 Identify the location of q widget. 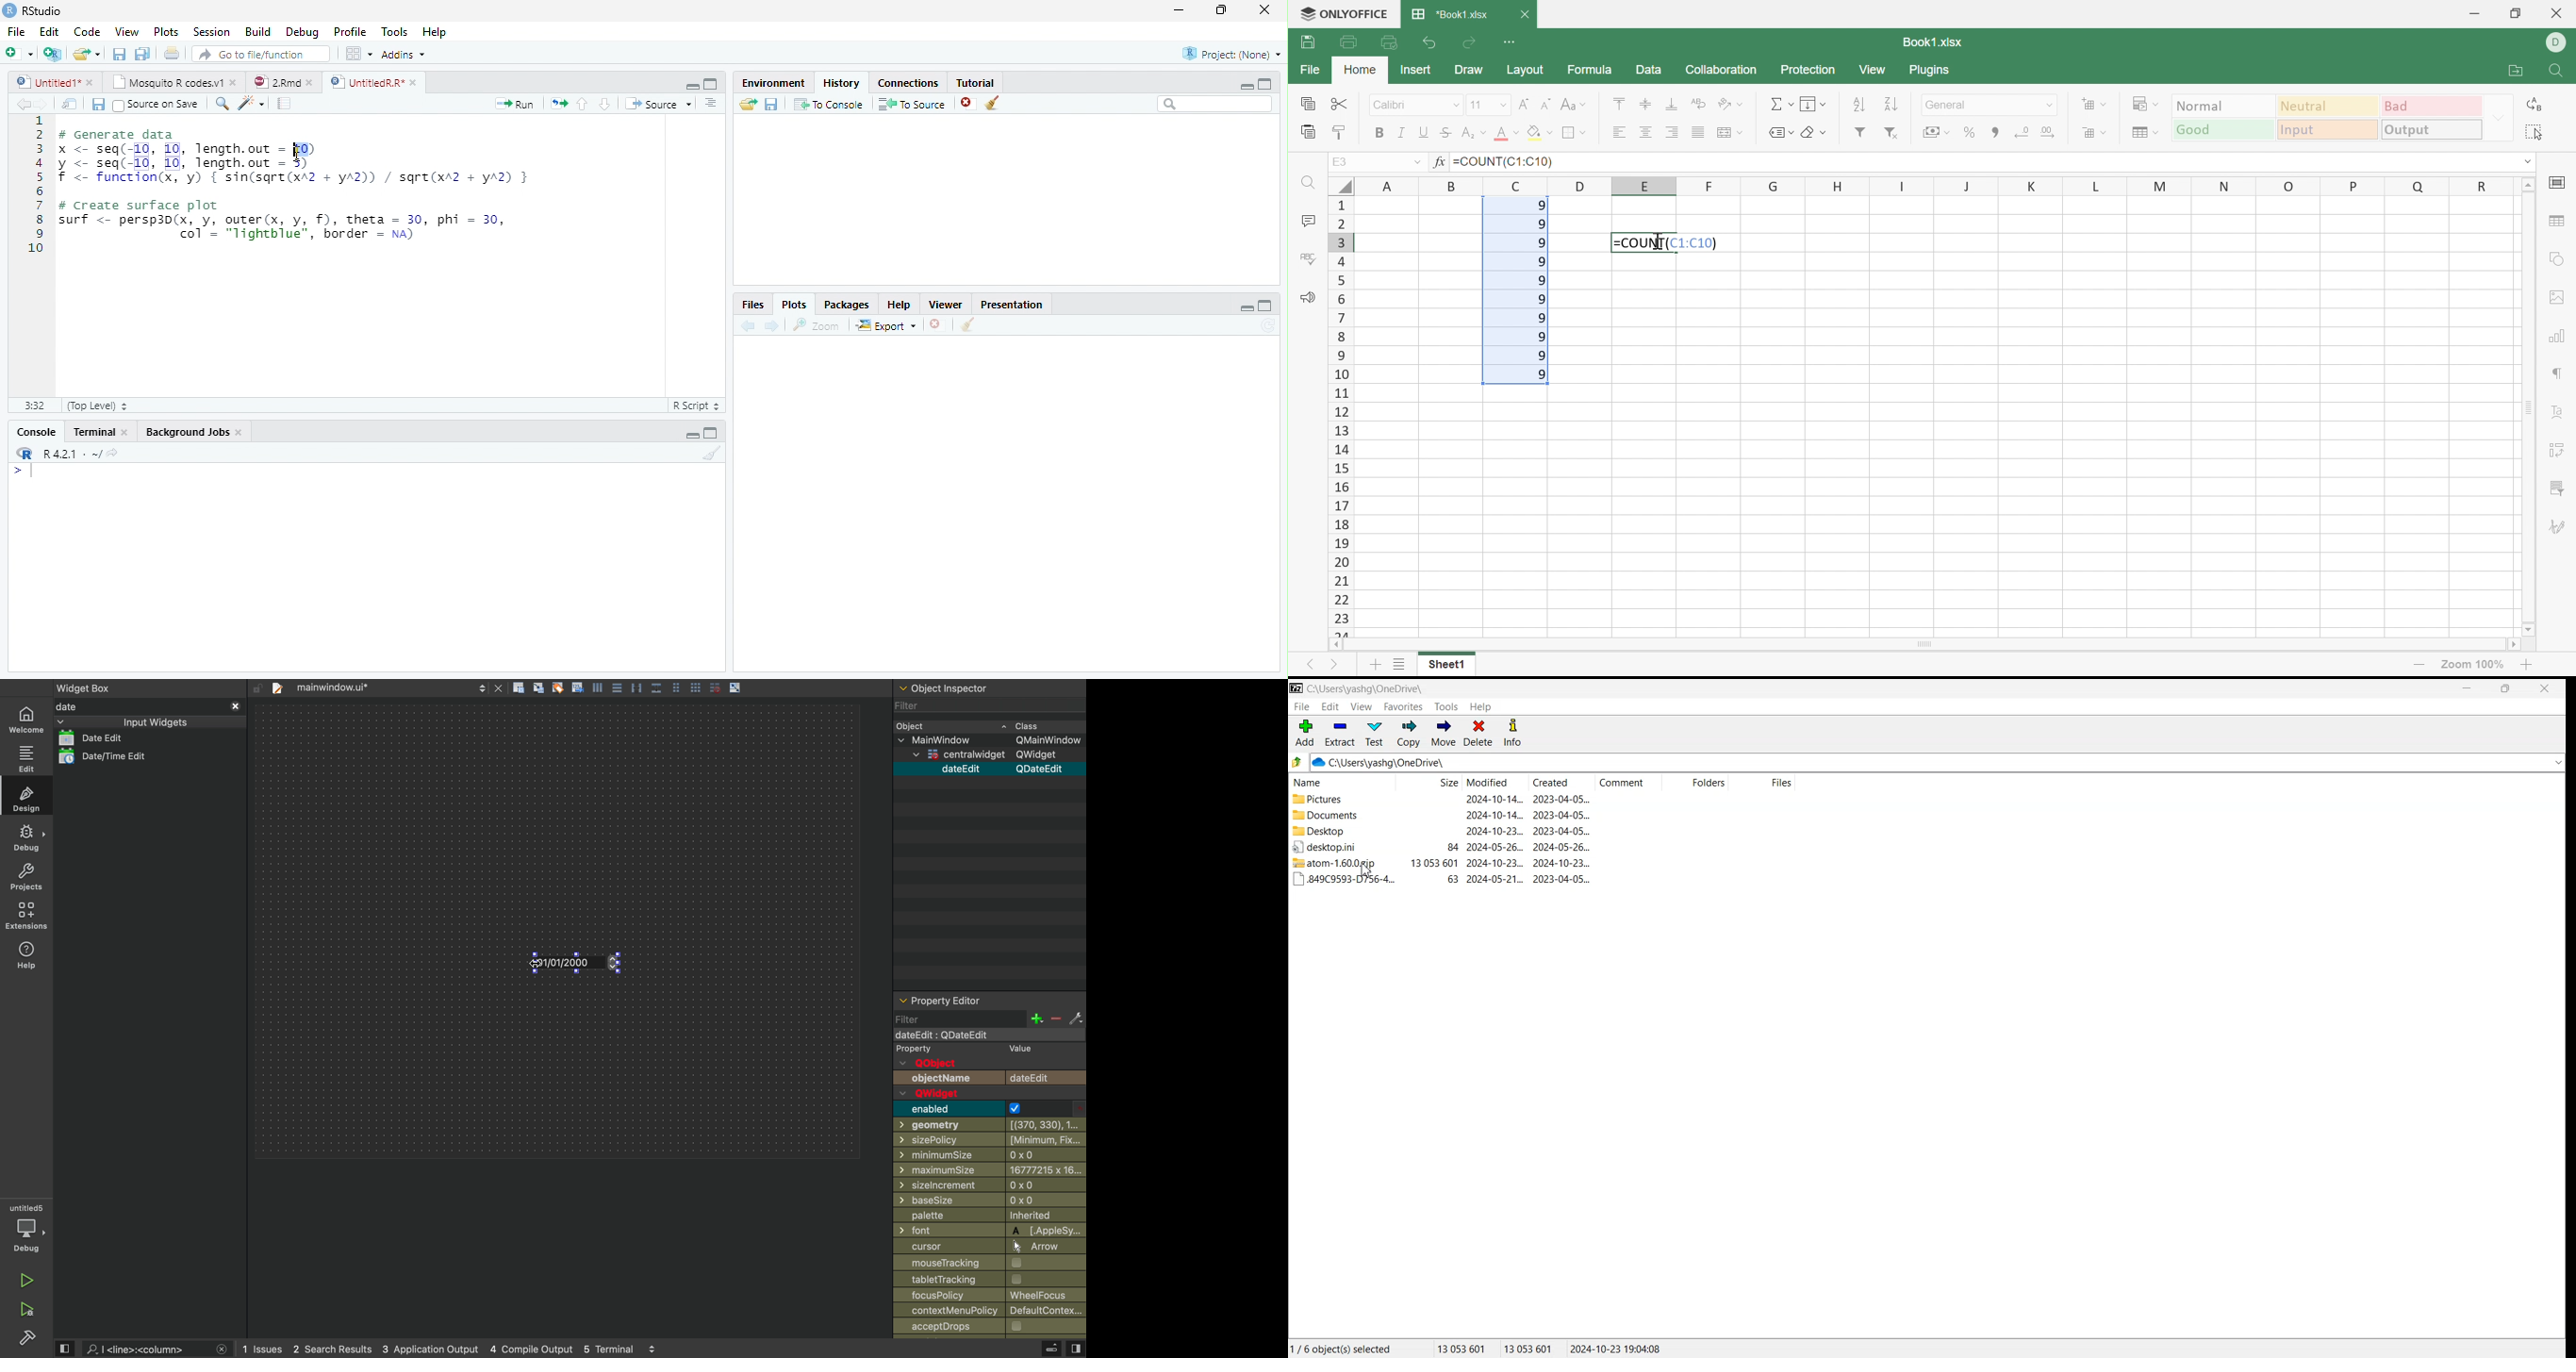
(965, 1094).